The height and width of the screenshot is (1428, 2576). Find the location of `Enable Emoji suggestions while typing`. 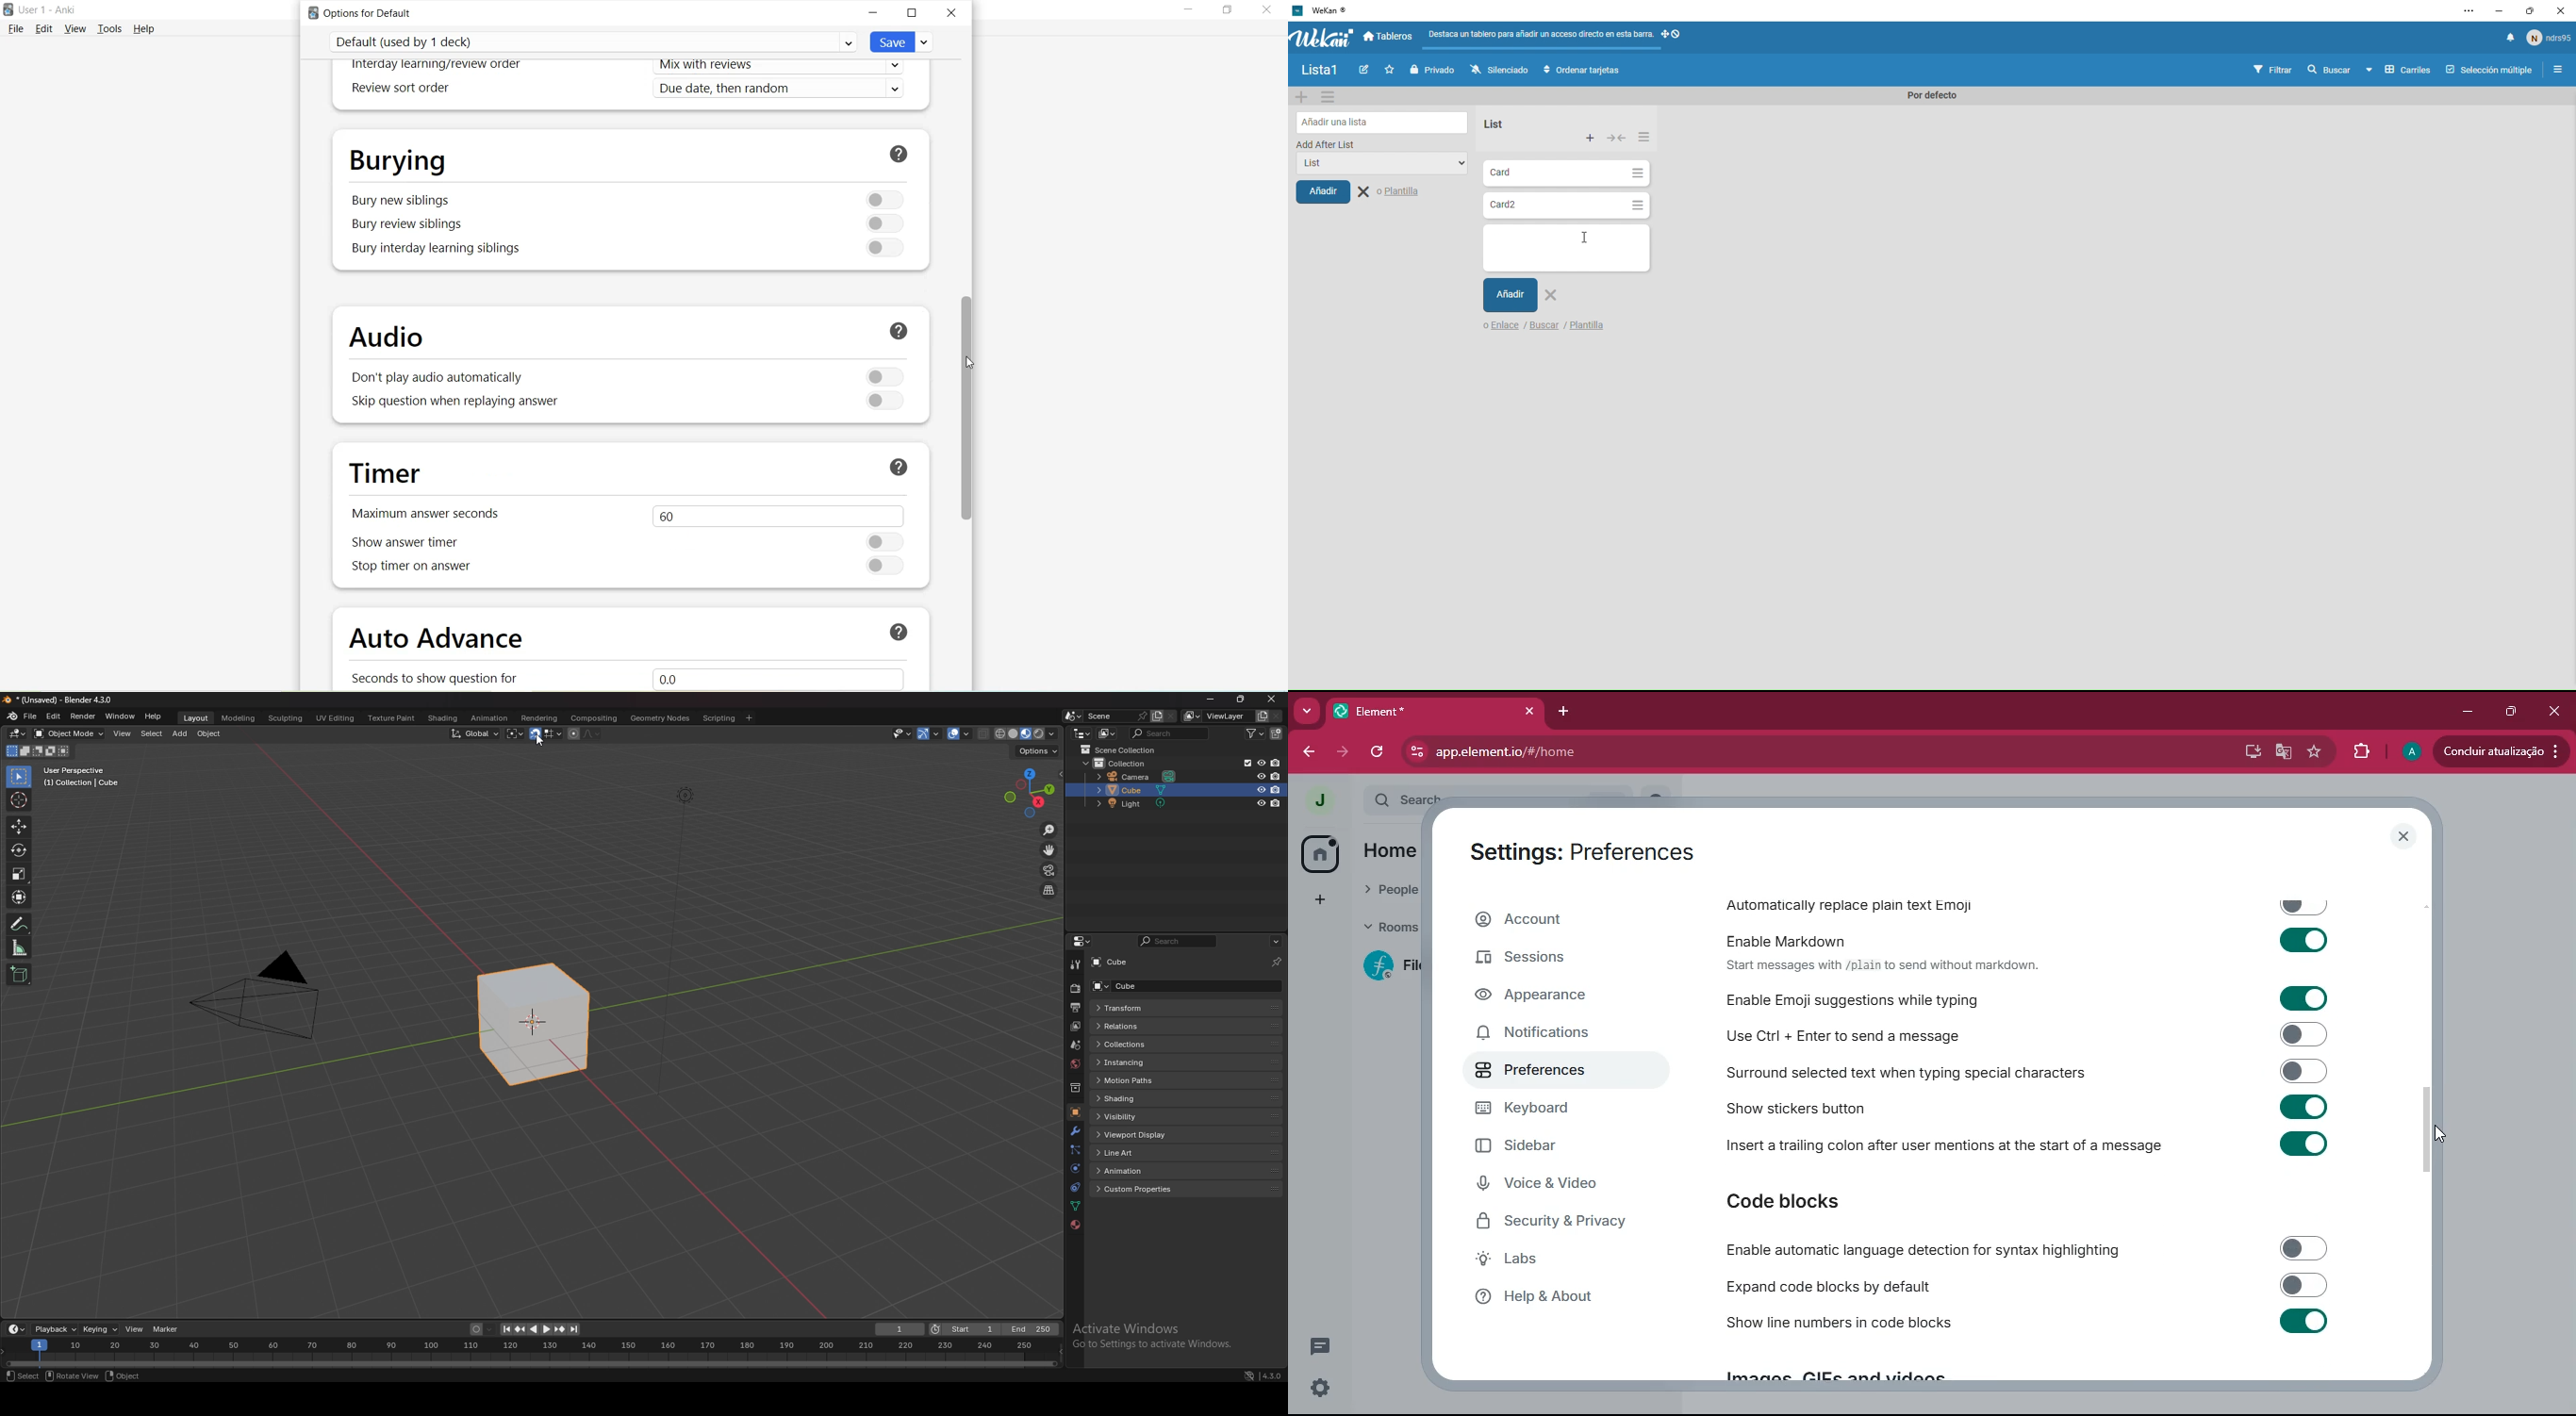

Enable Emoji suggestions while typing is located at coordinates (2037, 998).